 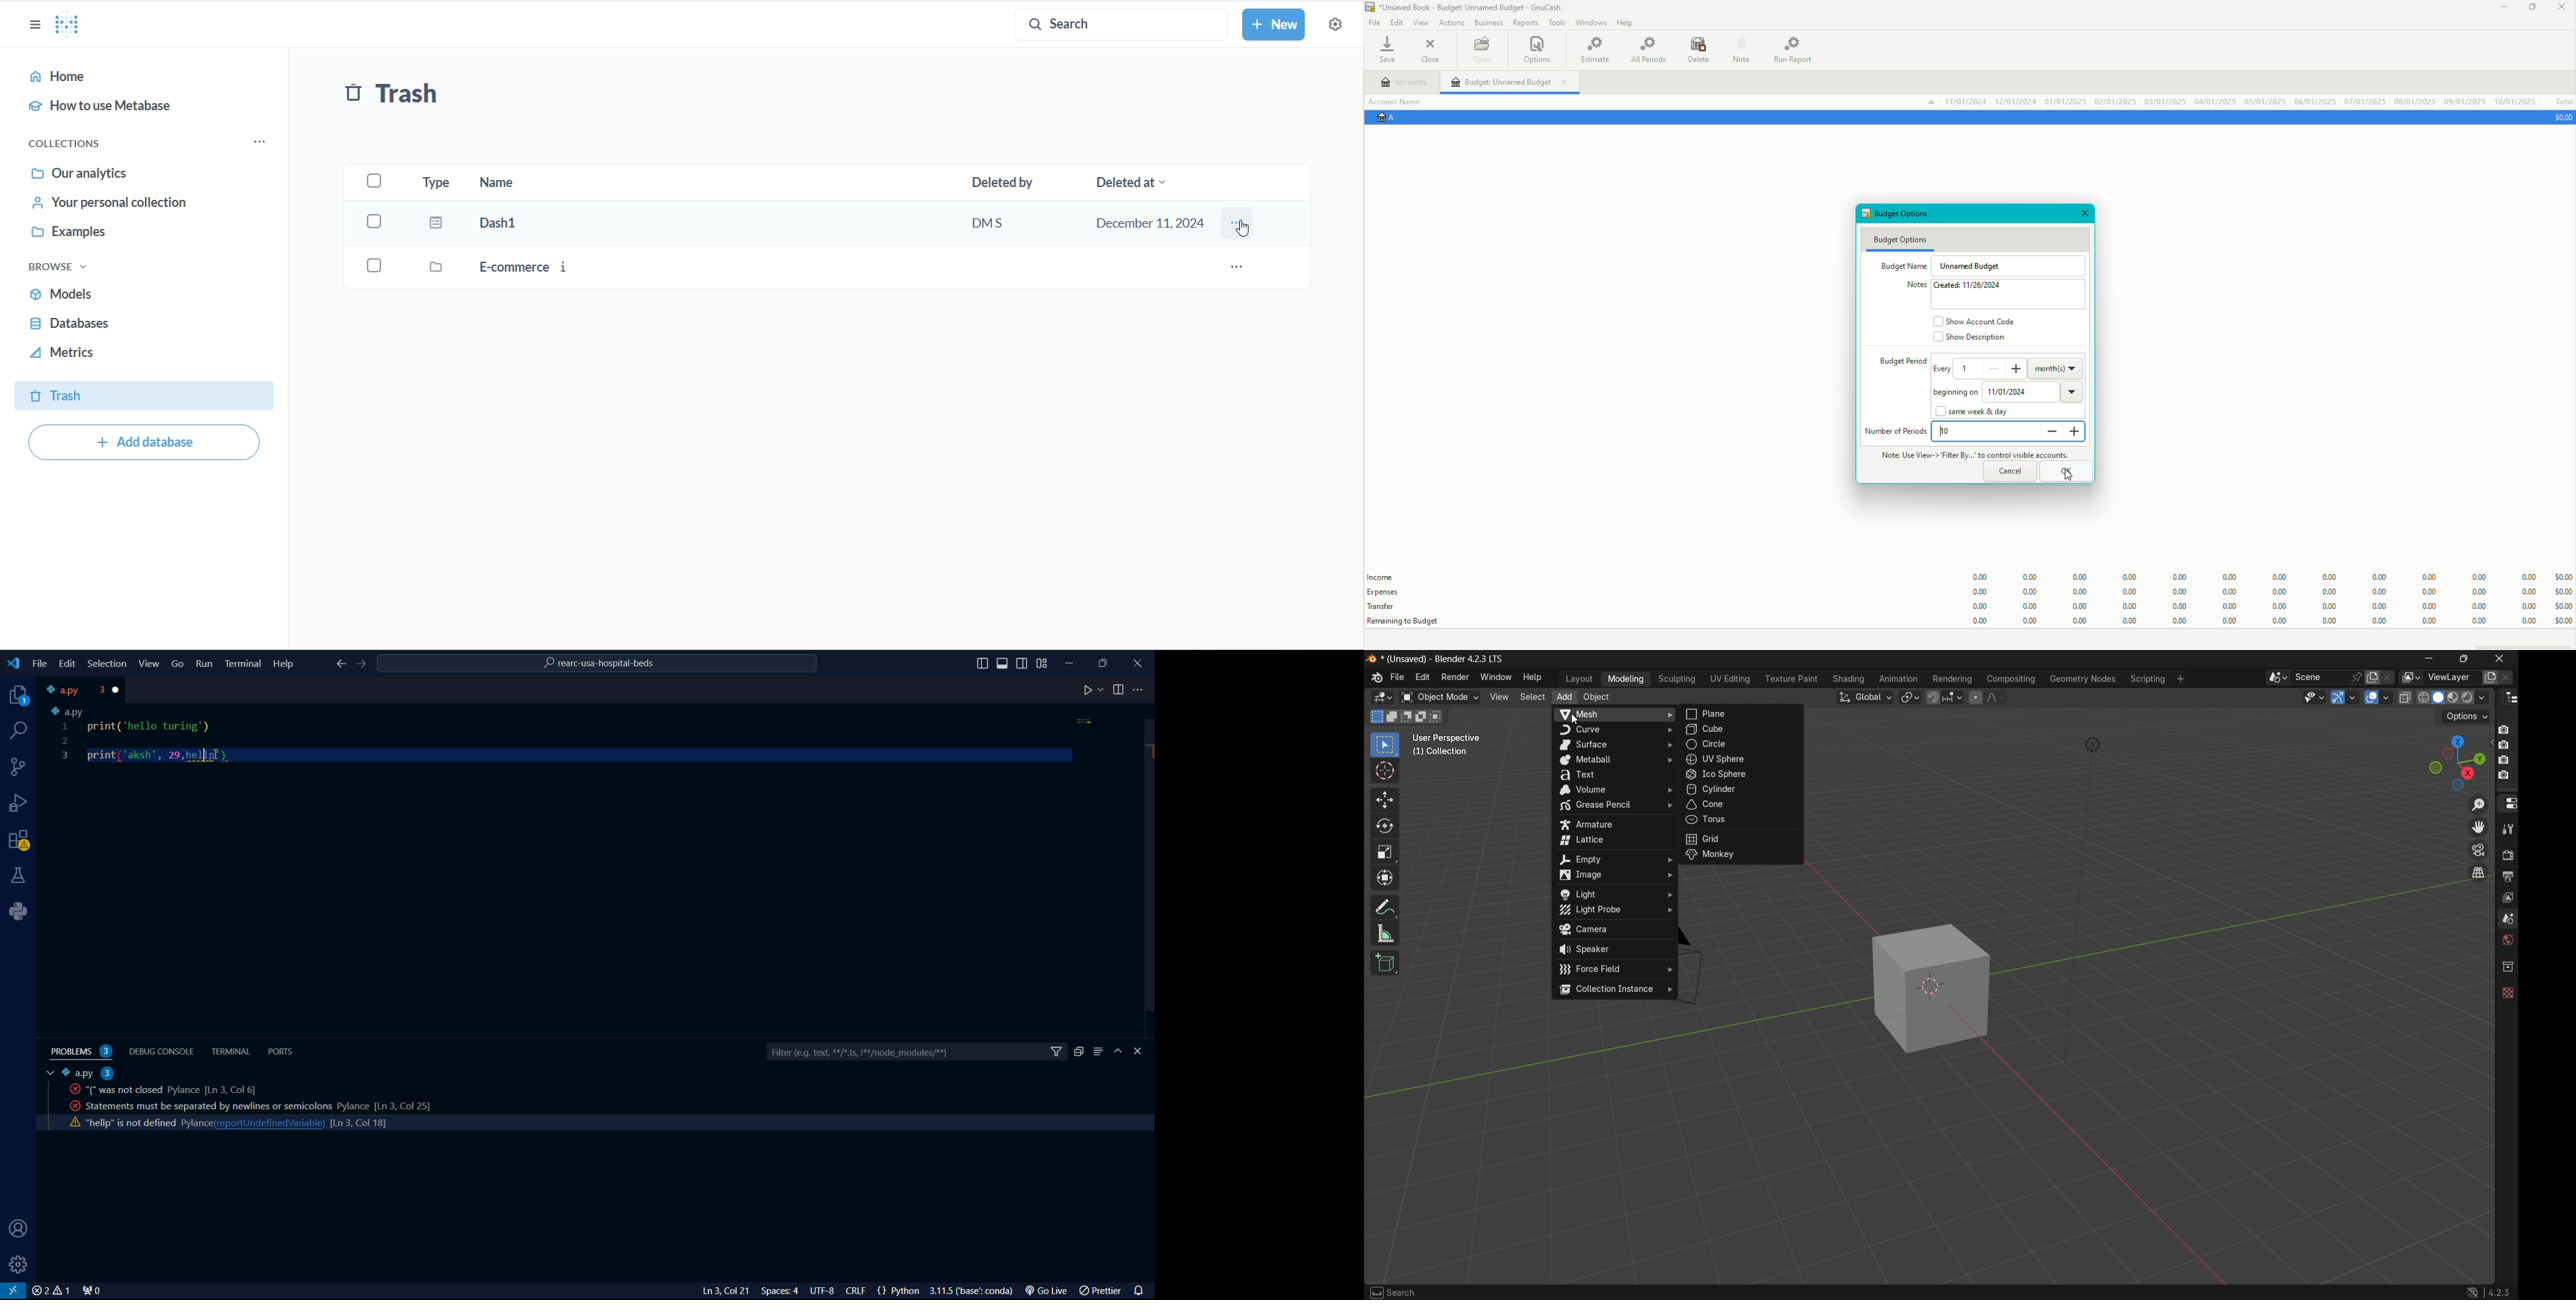 What do you see at coordinates (1744, 806) in the screenshot?
I see `cone` at bounding box center [1744, 806].